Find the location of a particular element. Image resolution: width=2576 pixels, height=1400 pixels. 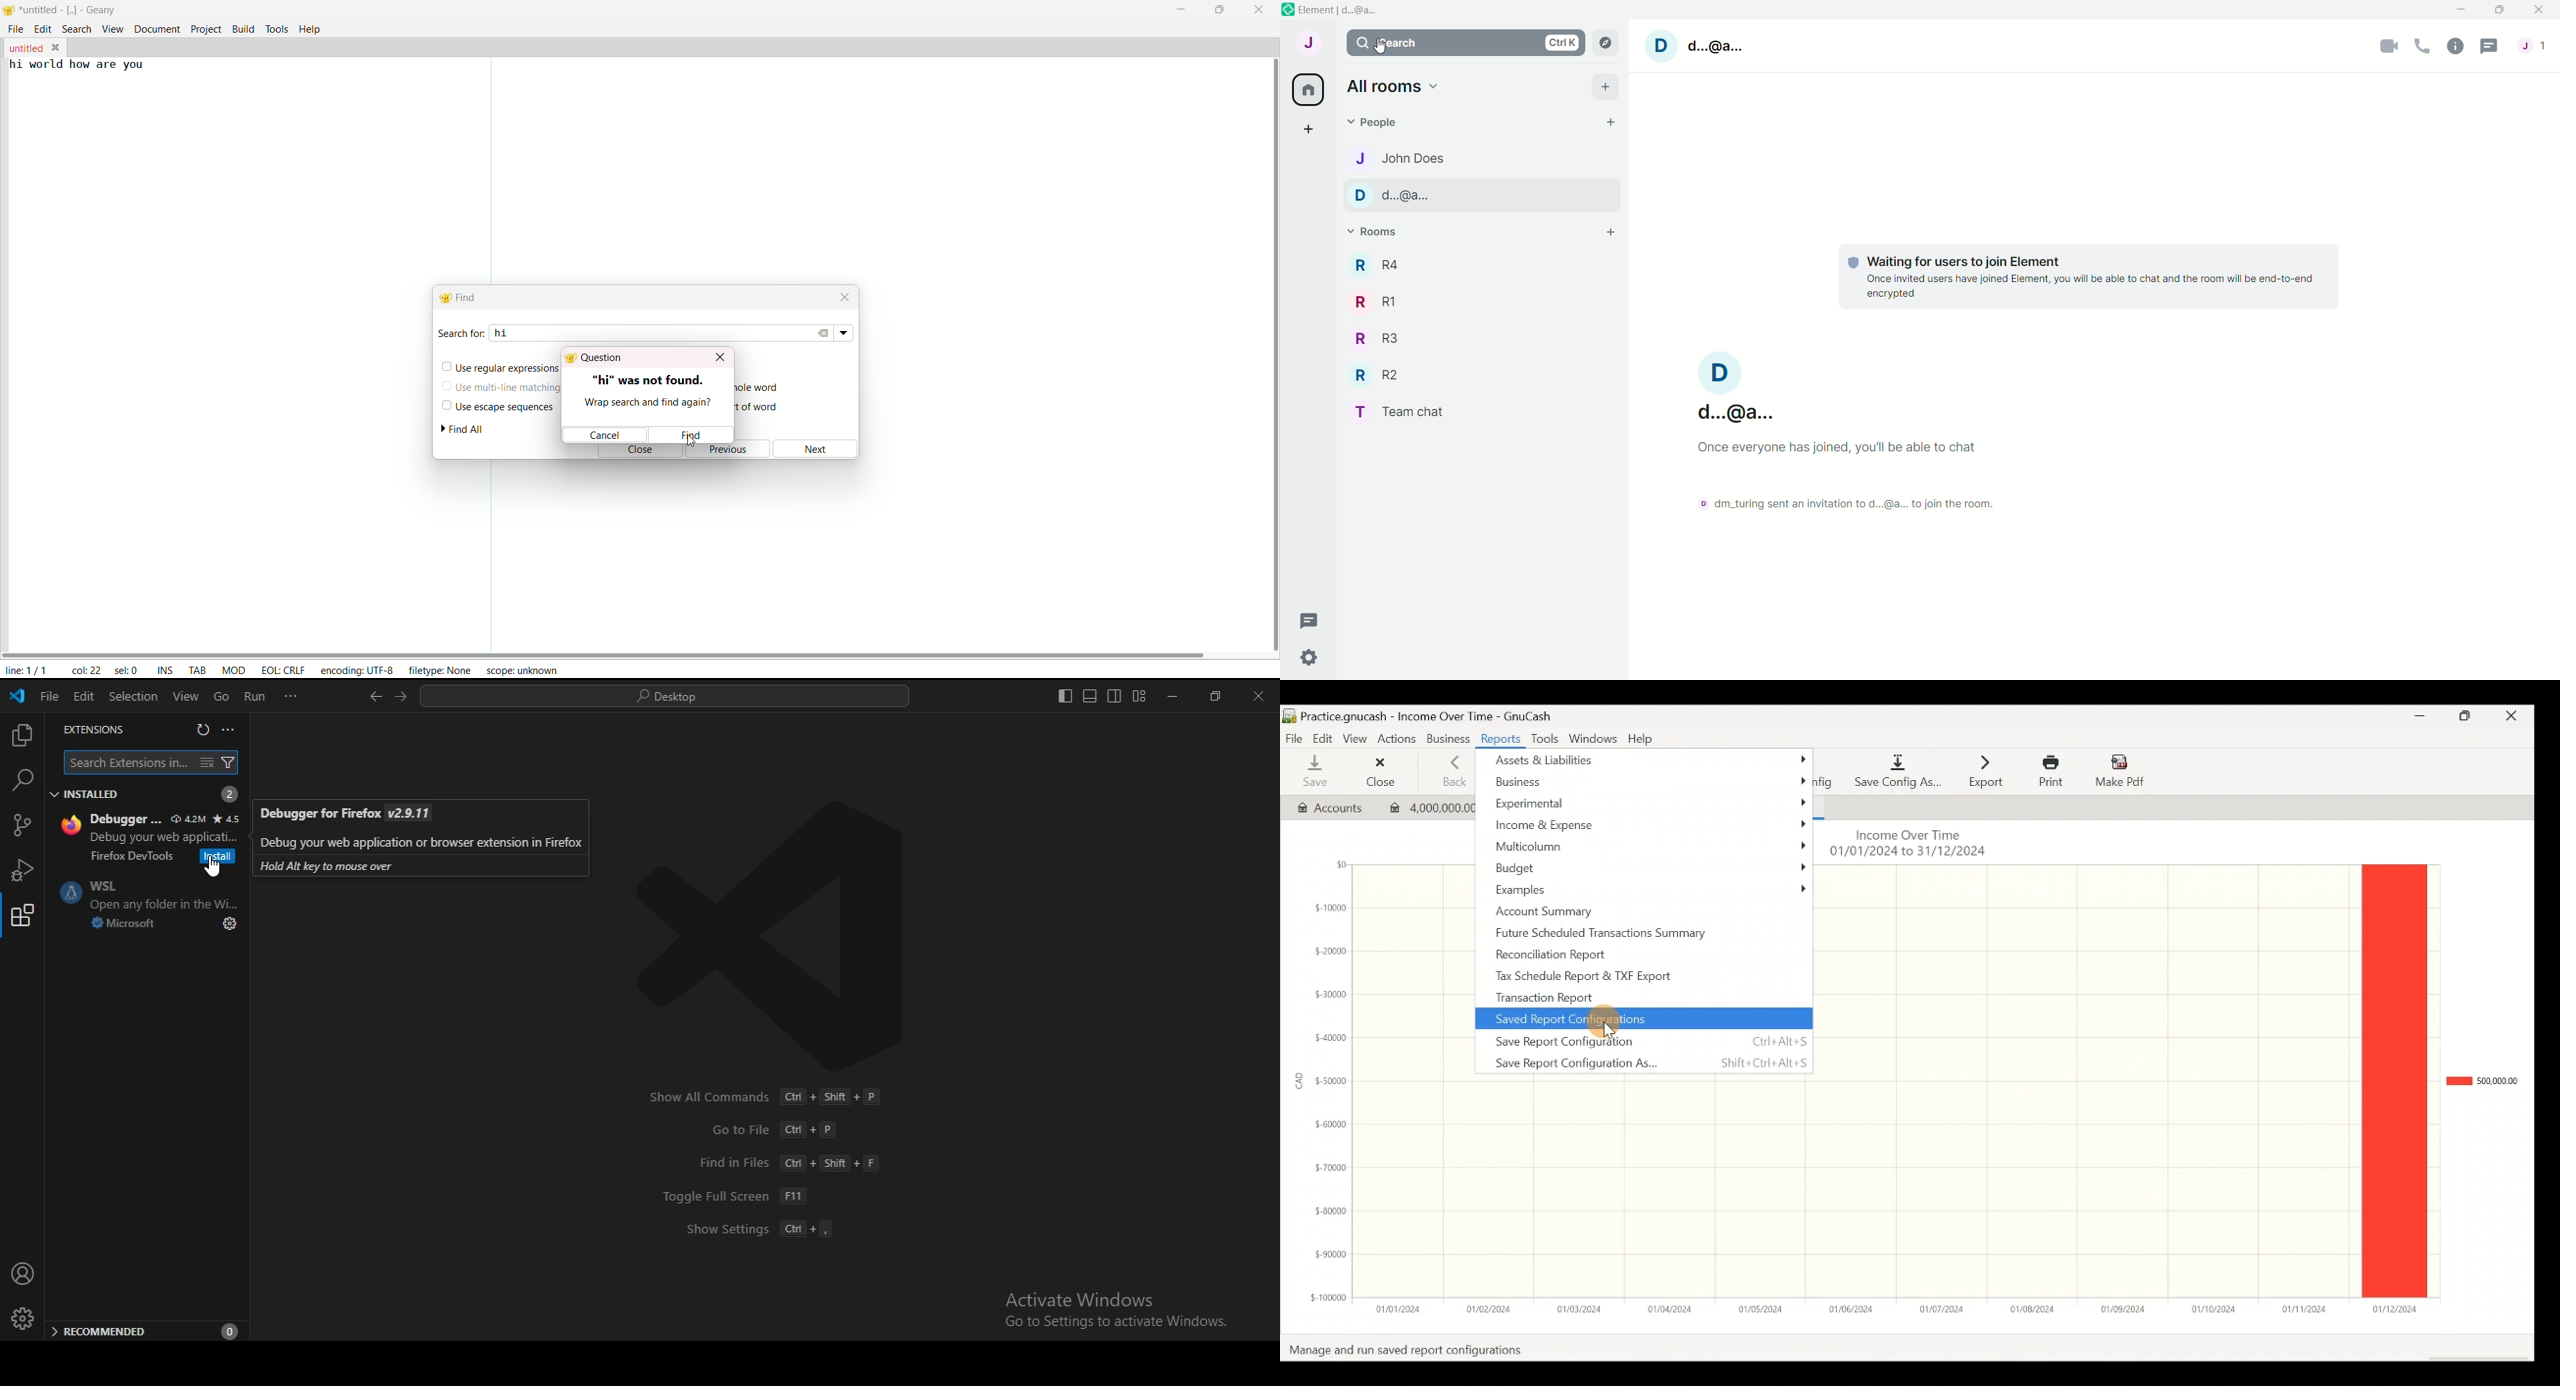

once everyone has joined, you'll be able to chat is located at coordinates (1842, 451).